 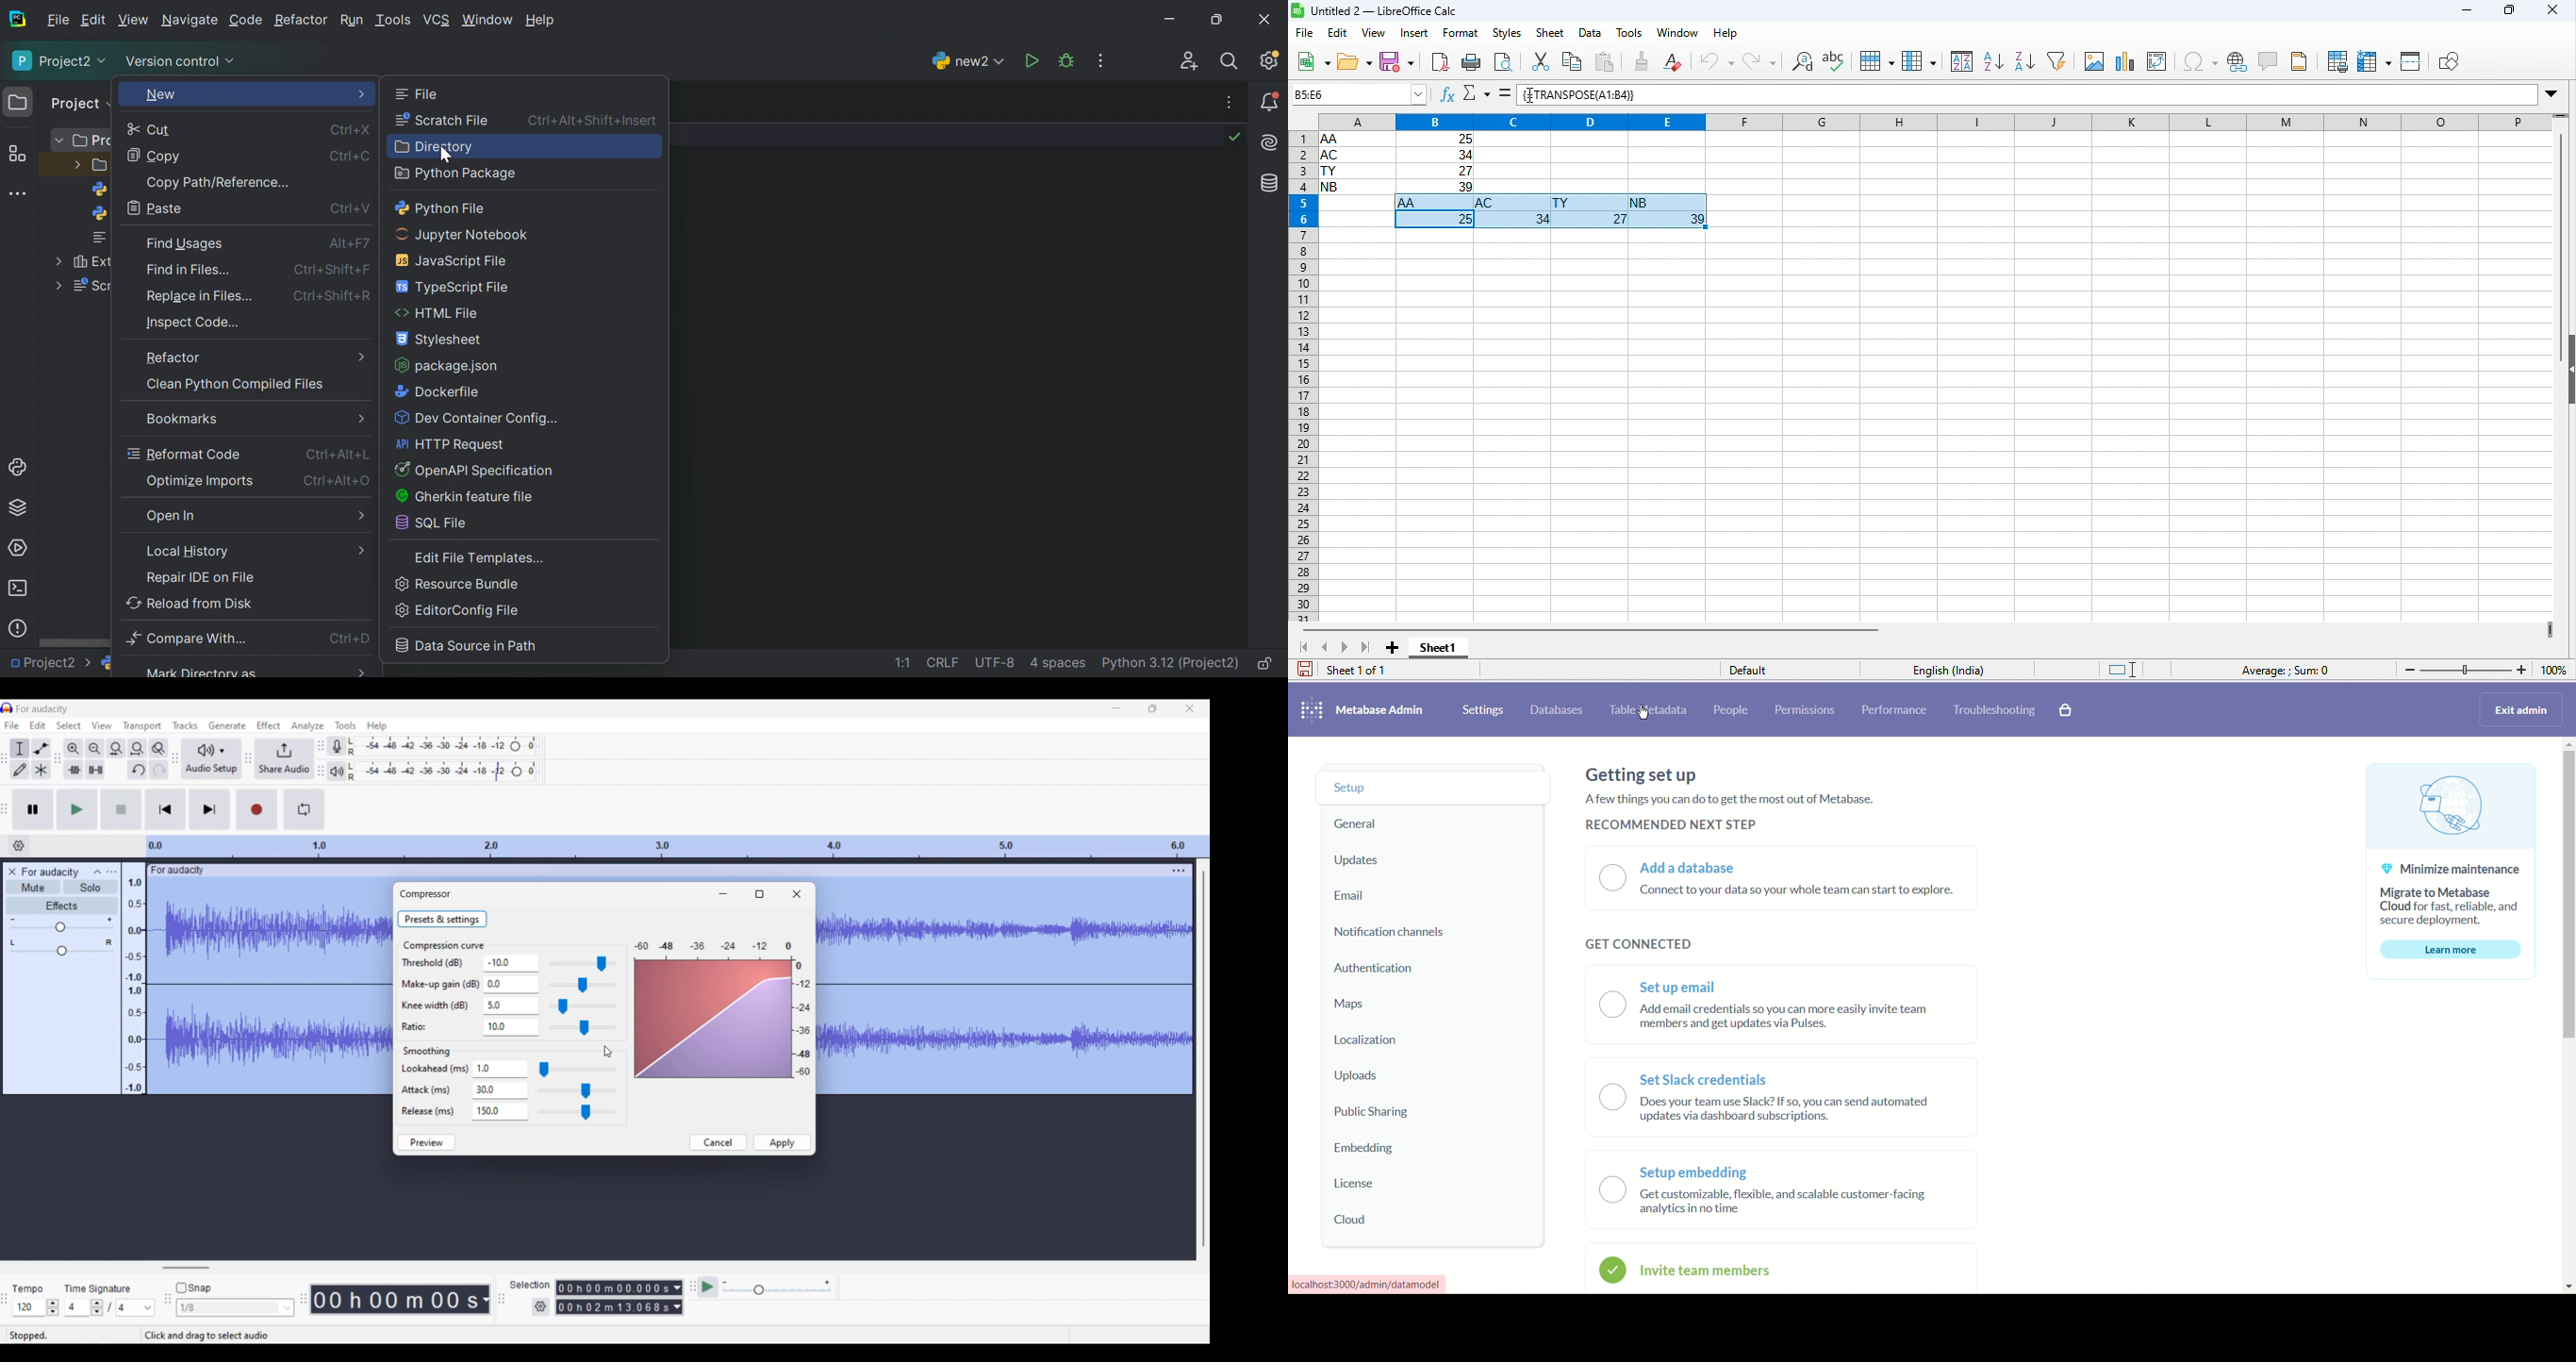 What do you see at coordinates (1722, 798) in the screenshot?
I see `a few things you can do to get the most out of metabase` at bounding box center [1722, 798].